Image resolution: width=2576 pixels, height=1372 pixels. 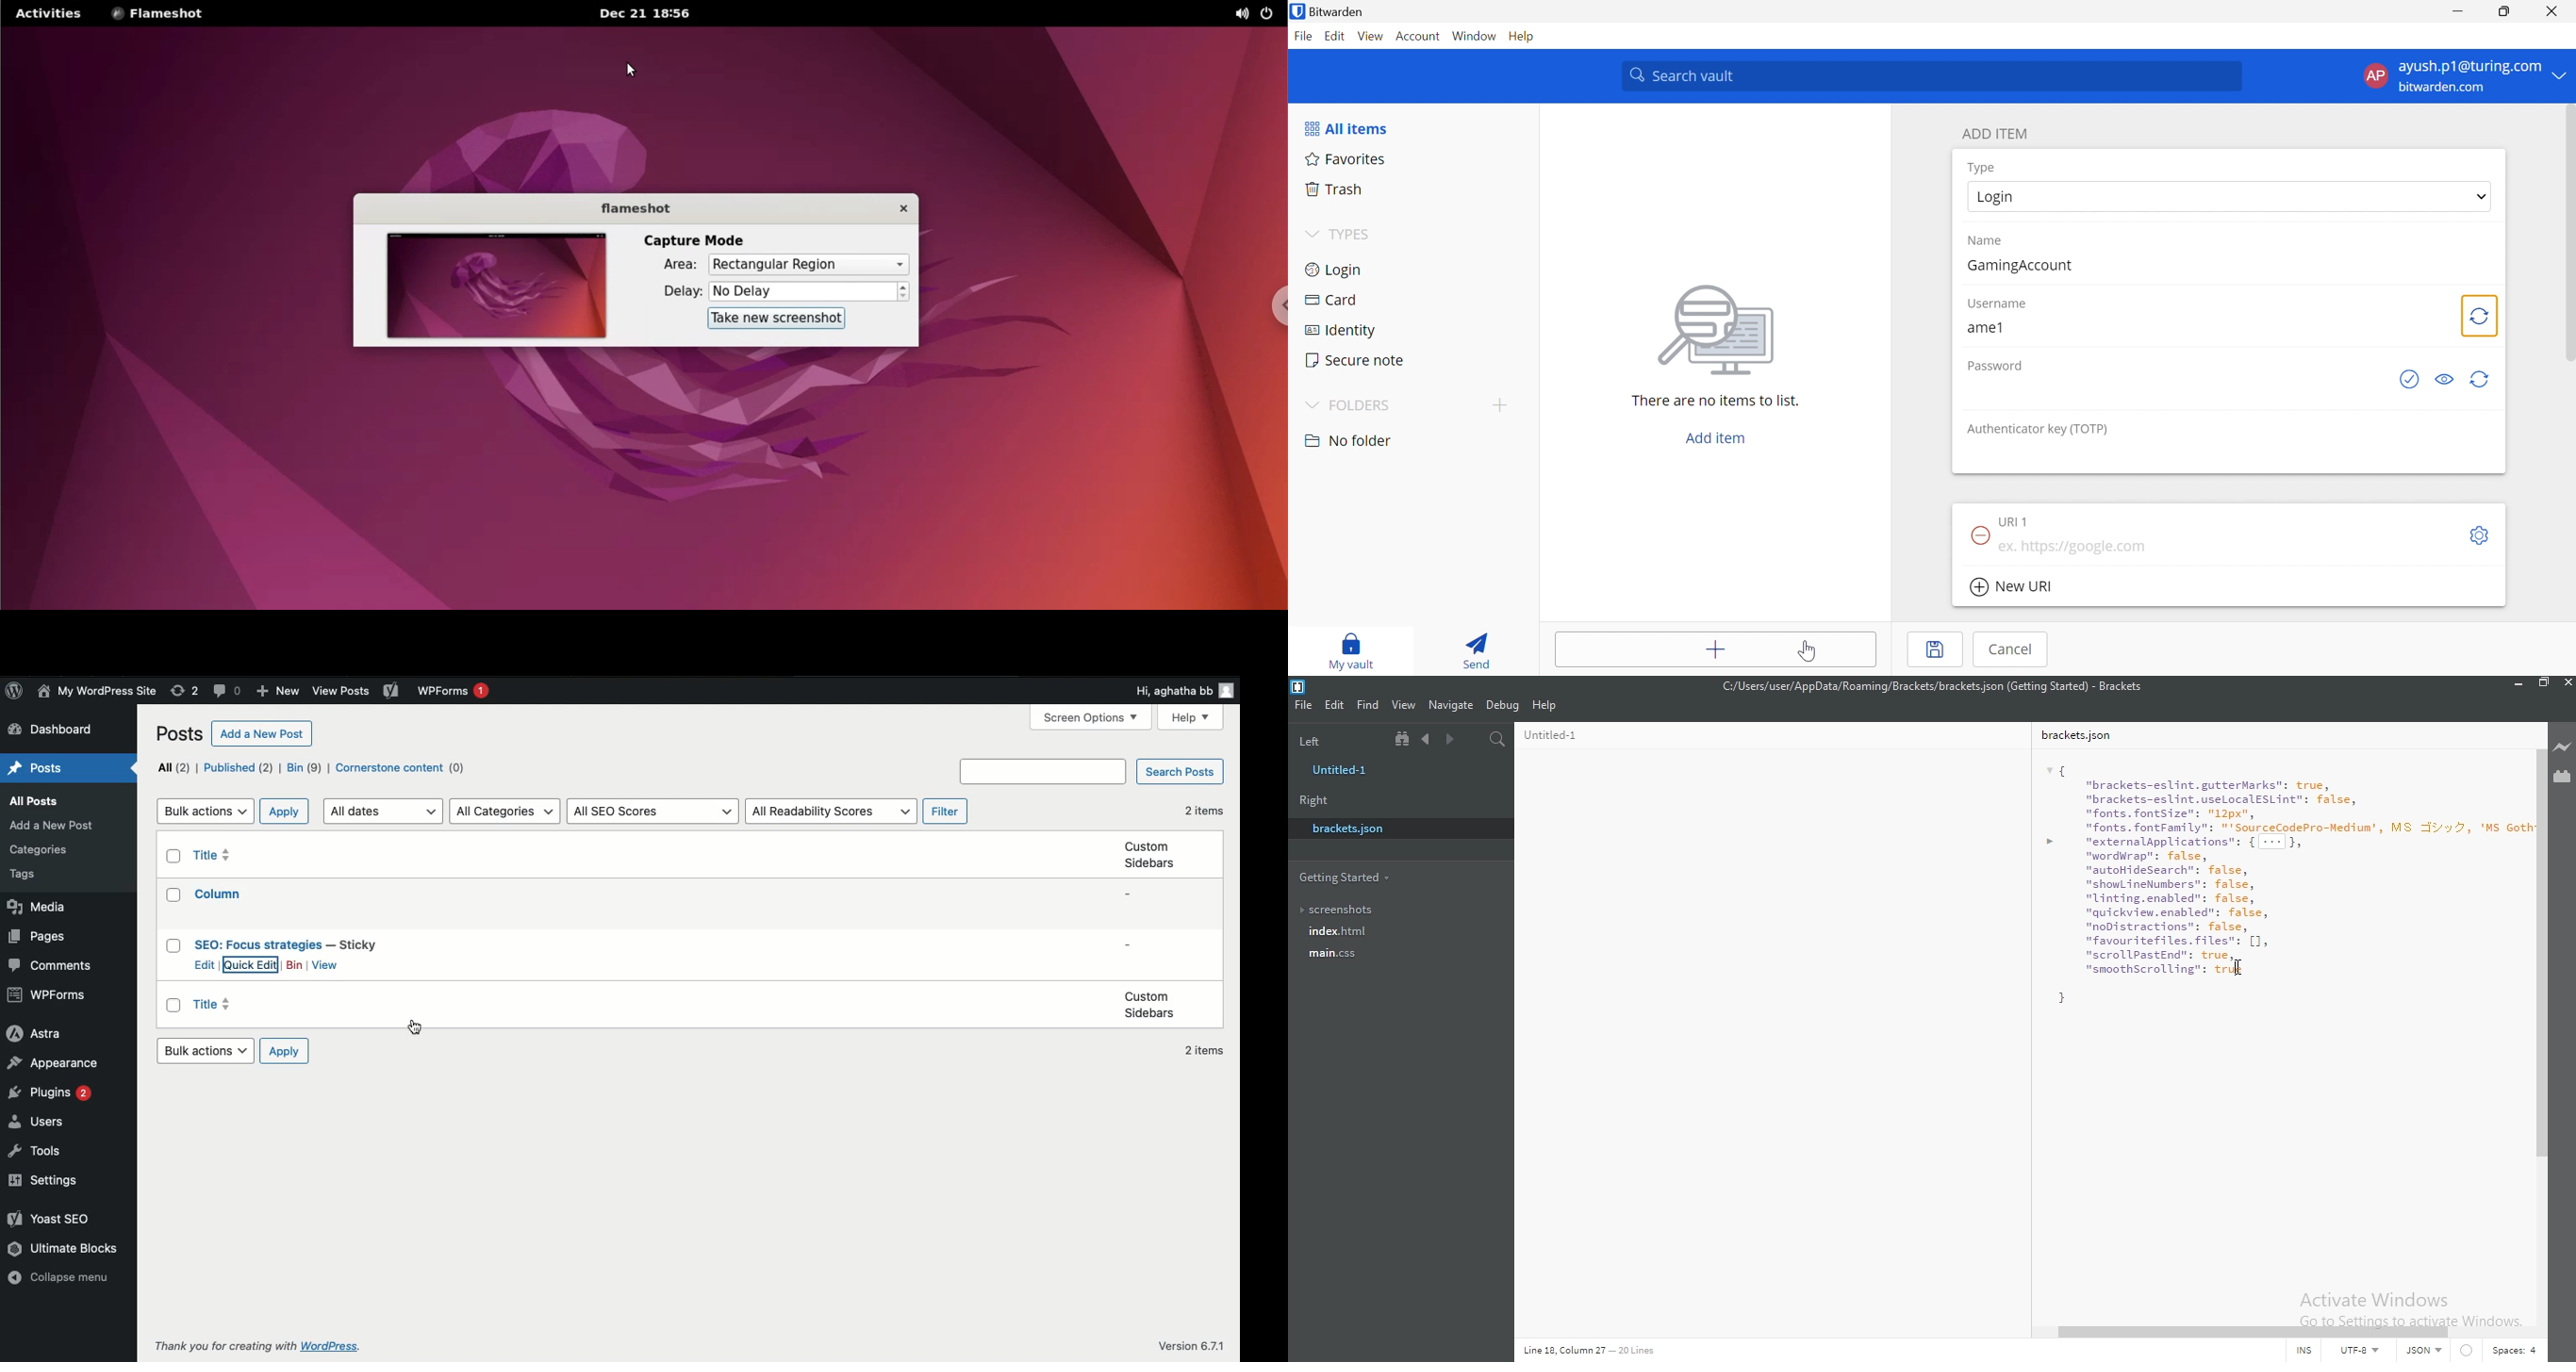 What do you see at coordinates (55, 825) in the screenshot?
I see `Posts` at bounding box center [55, 825].